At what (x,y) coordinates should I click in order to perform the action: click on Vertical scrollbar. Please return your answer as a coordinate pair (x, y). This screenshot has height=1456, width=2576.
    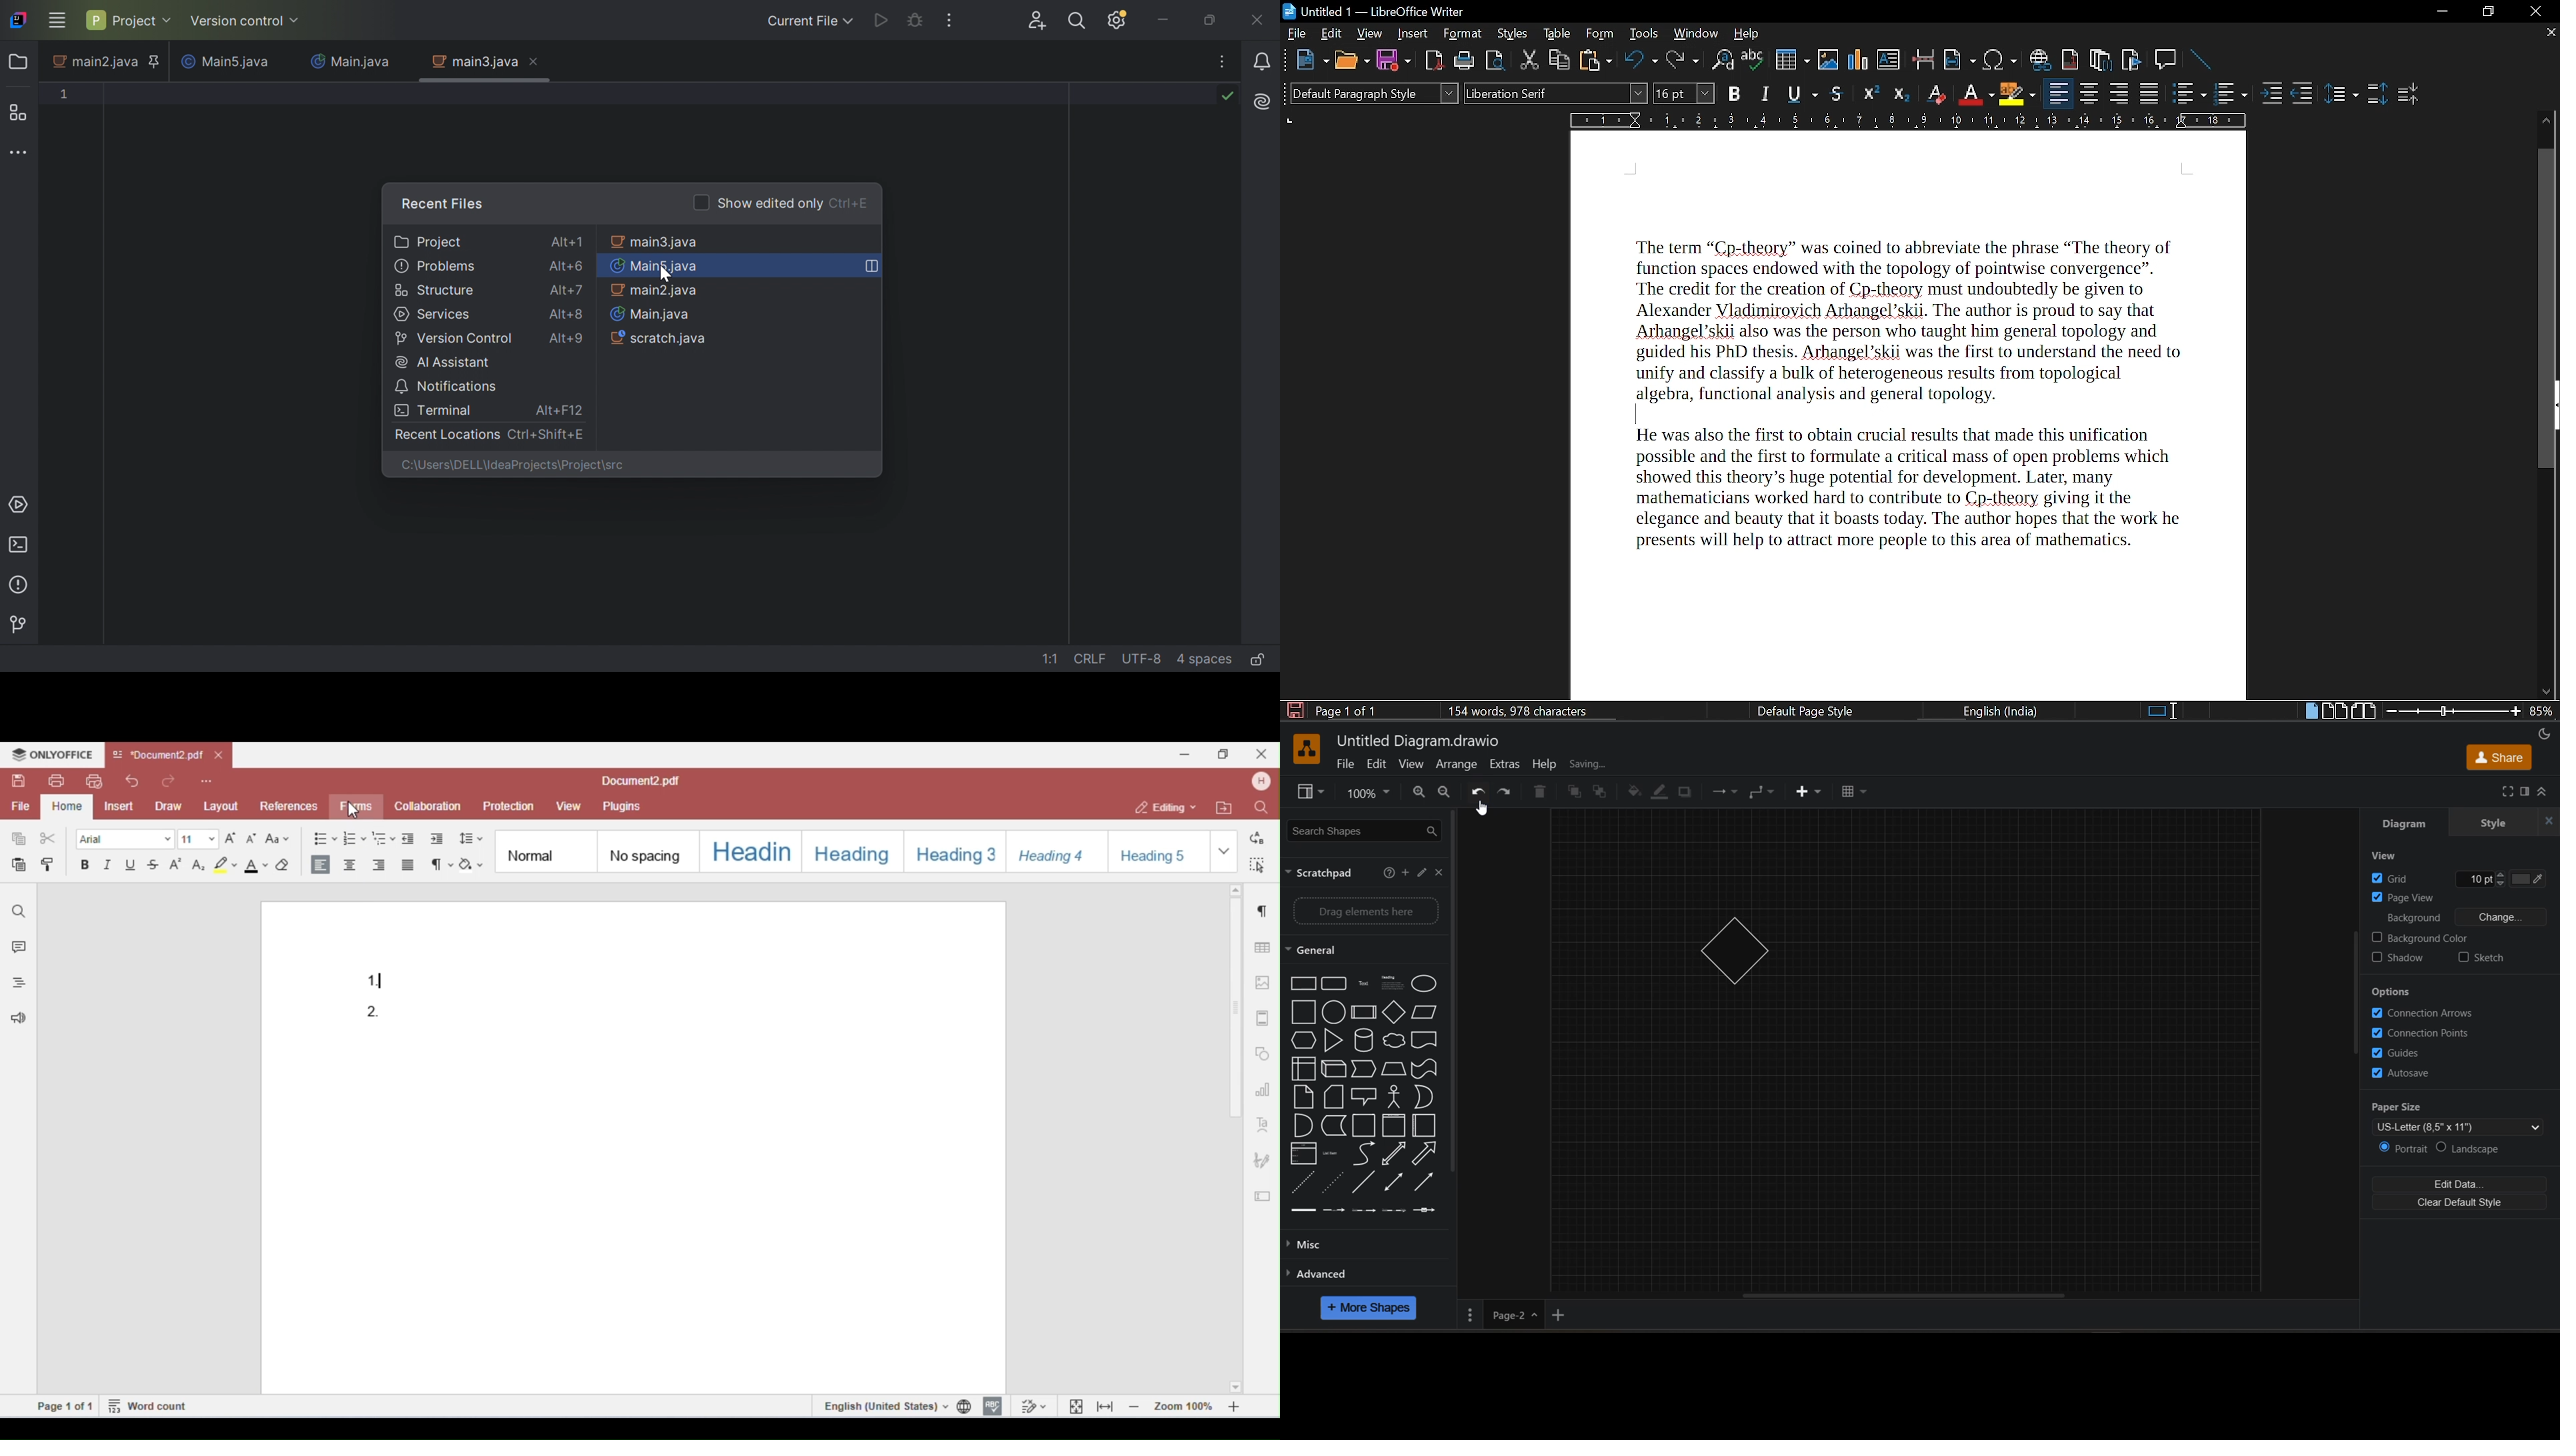
    Looking at the image, I should click on (2550, 311).